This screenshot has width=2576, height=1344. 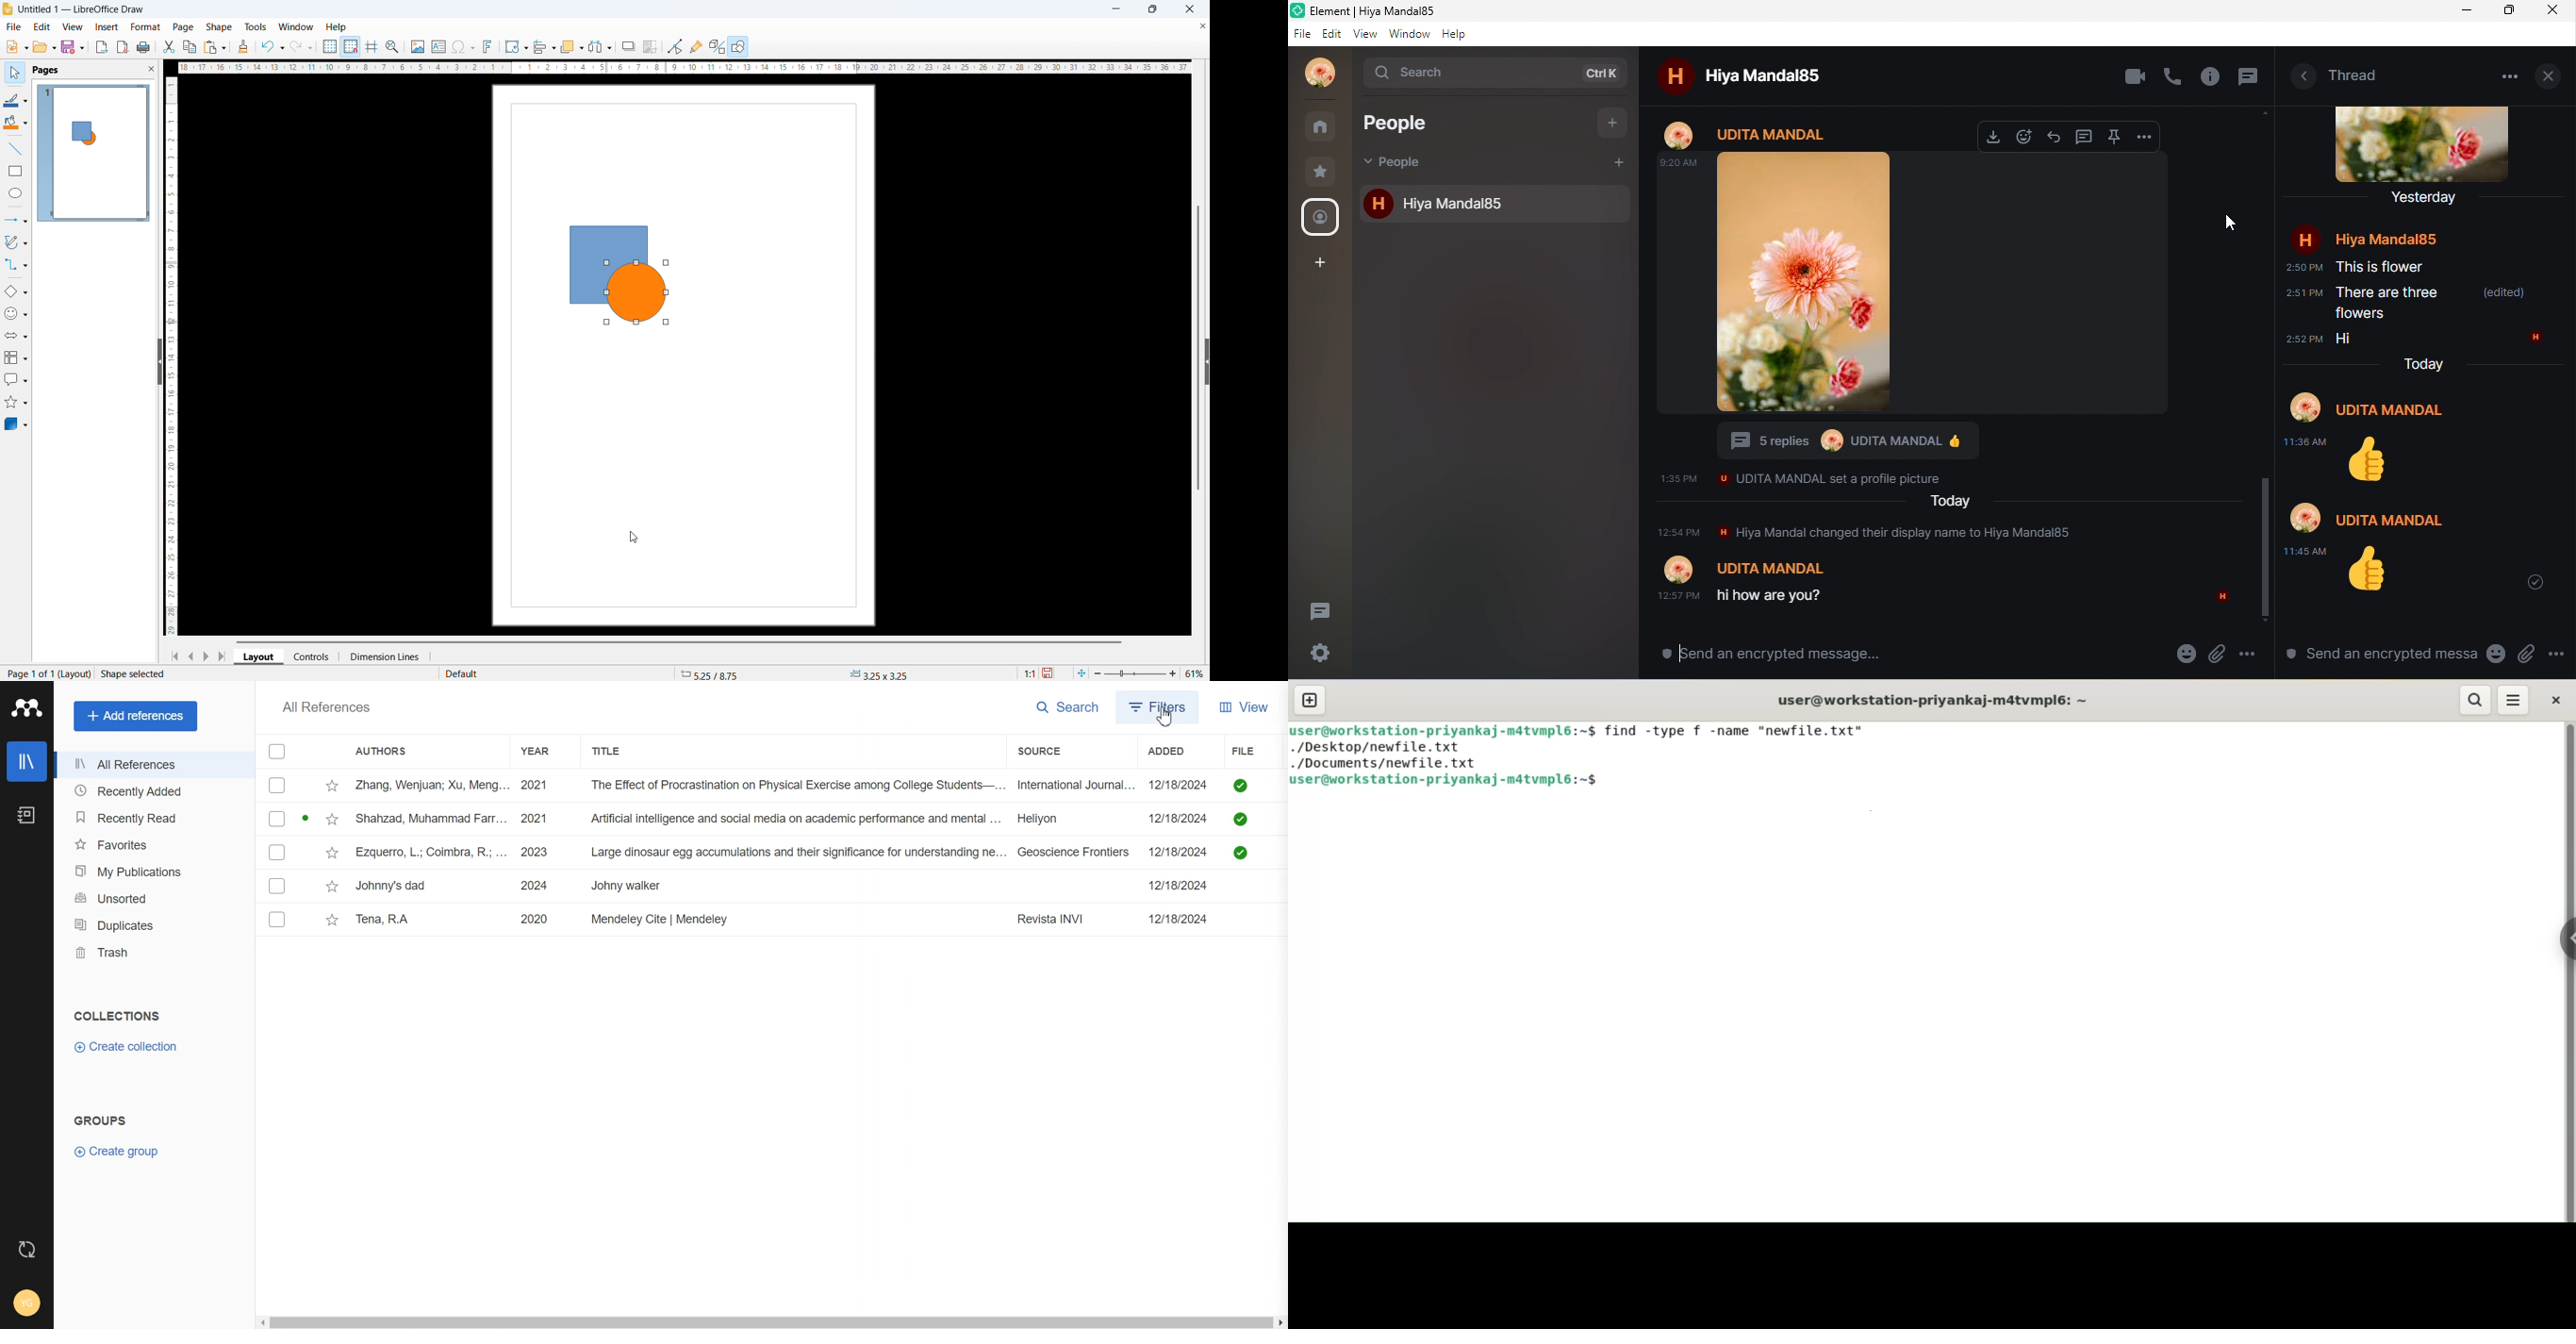 I want to click on Checklist, so click(x=277, y=751).